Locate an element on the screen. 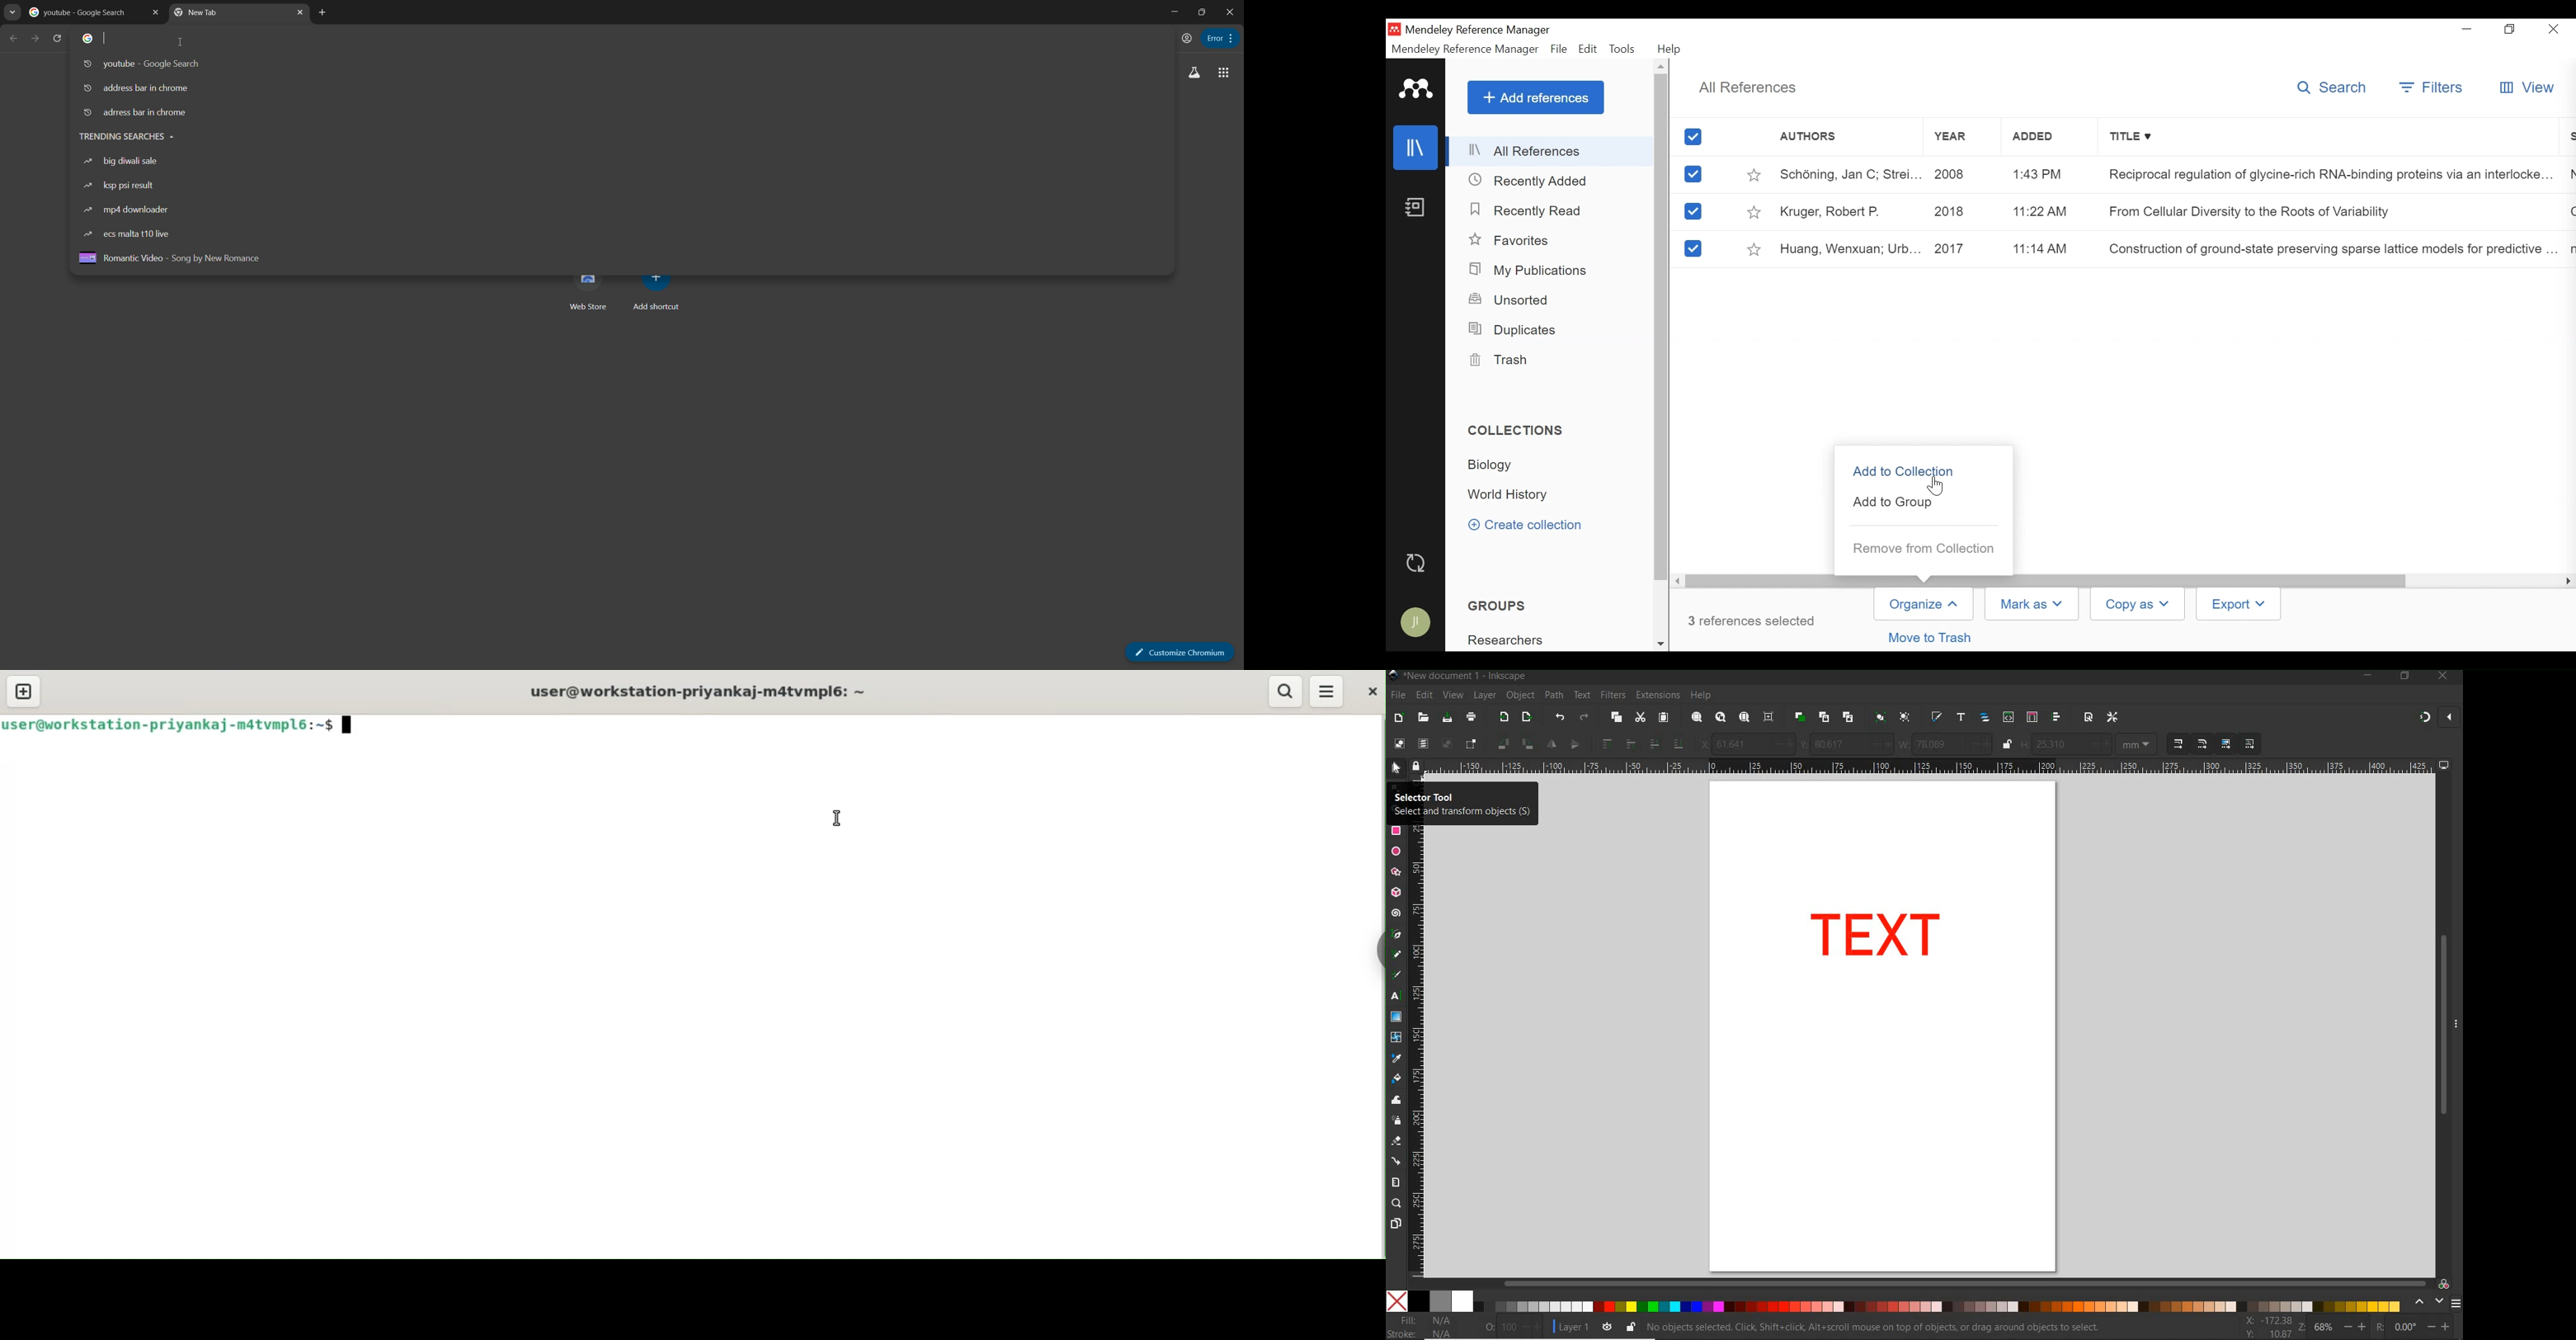 Image resolution: width=2576 pixels, height=1344 pixels. All References is located at coordinates (1551, 153).